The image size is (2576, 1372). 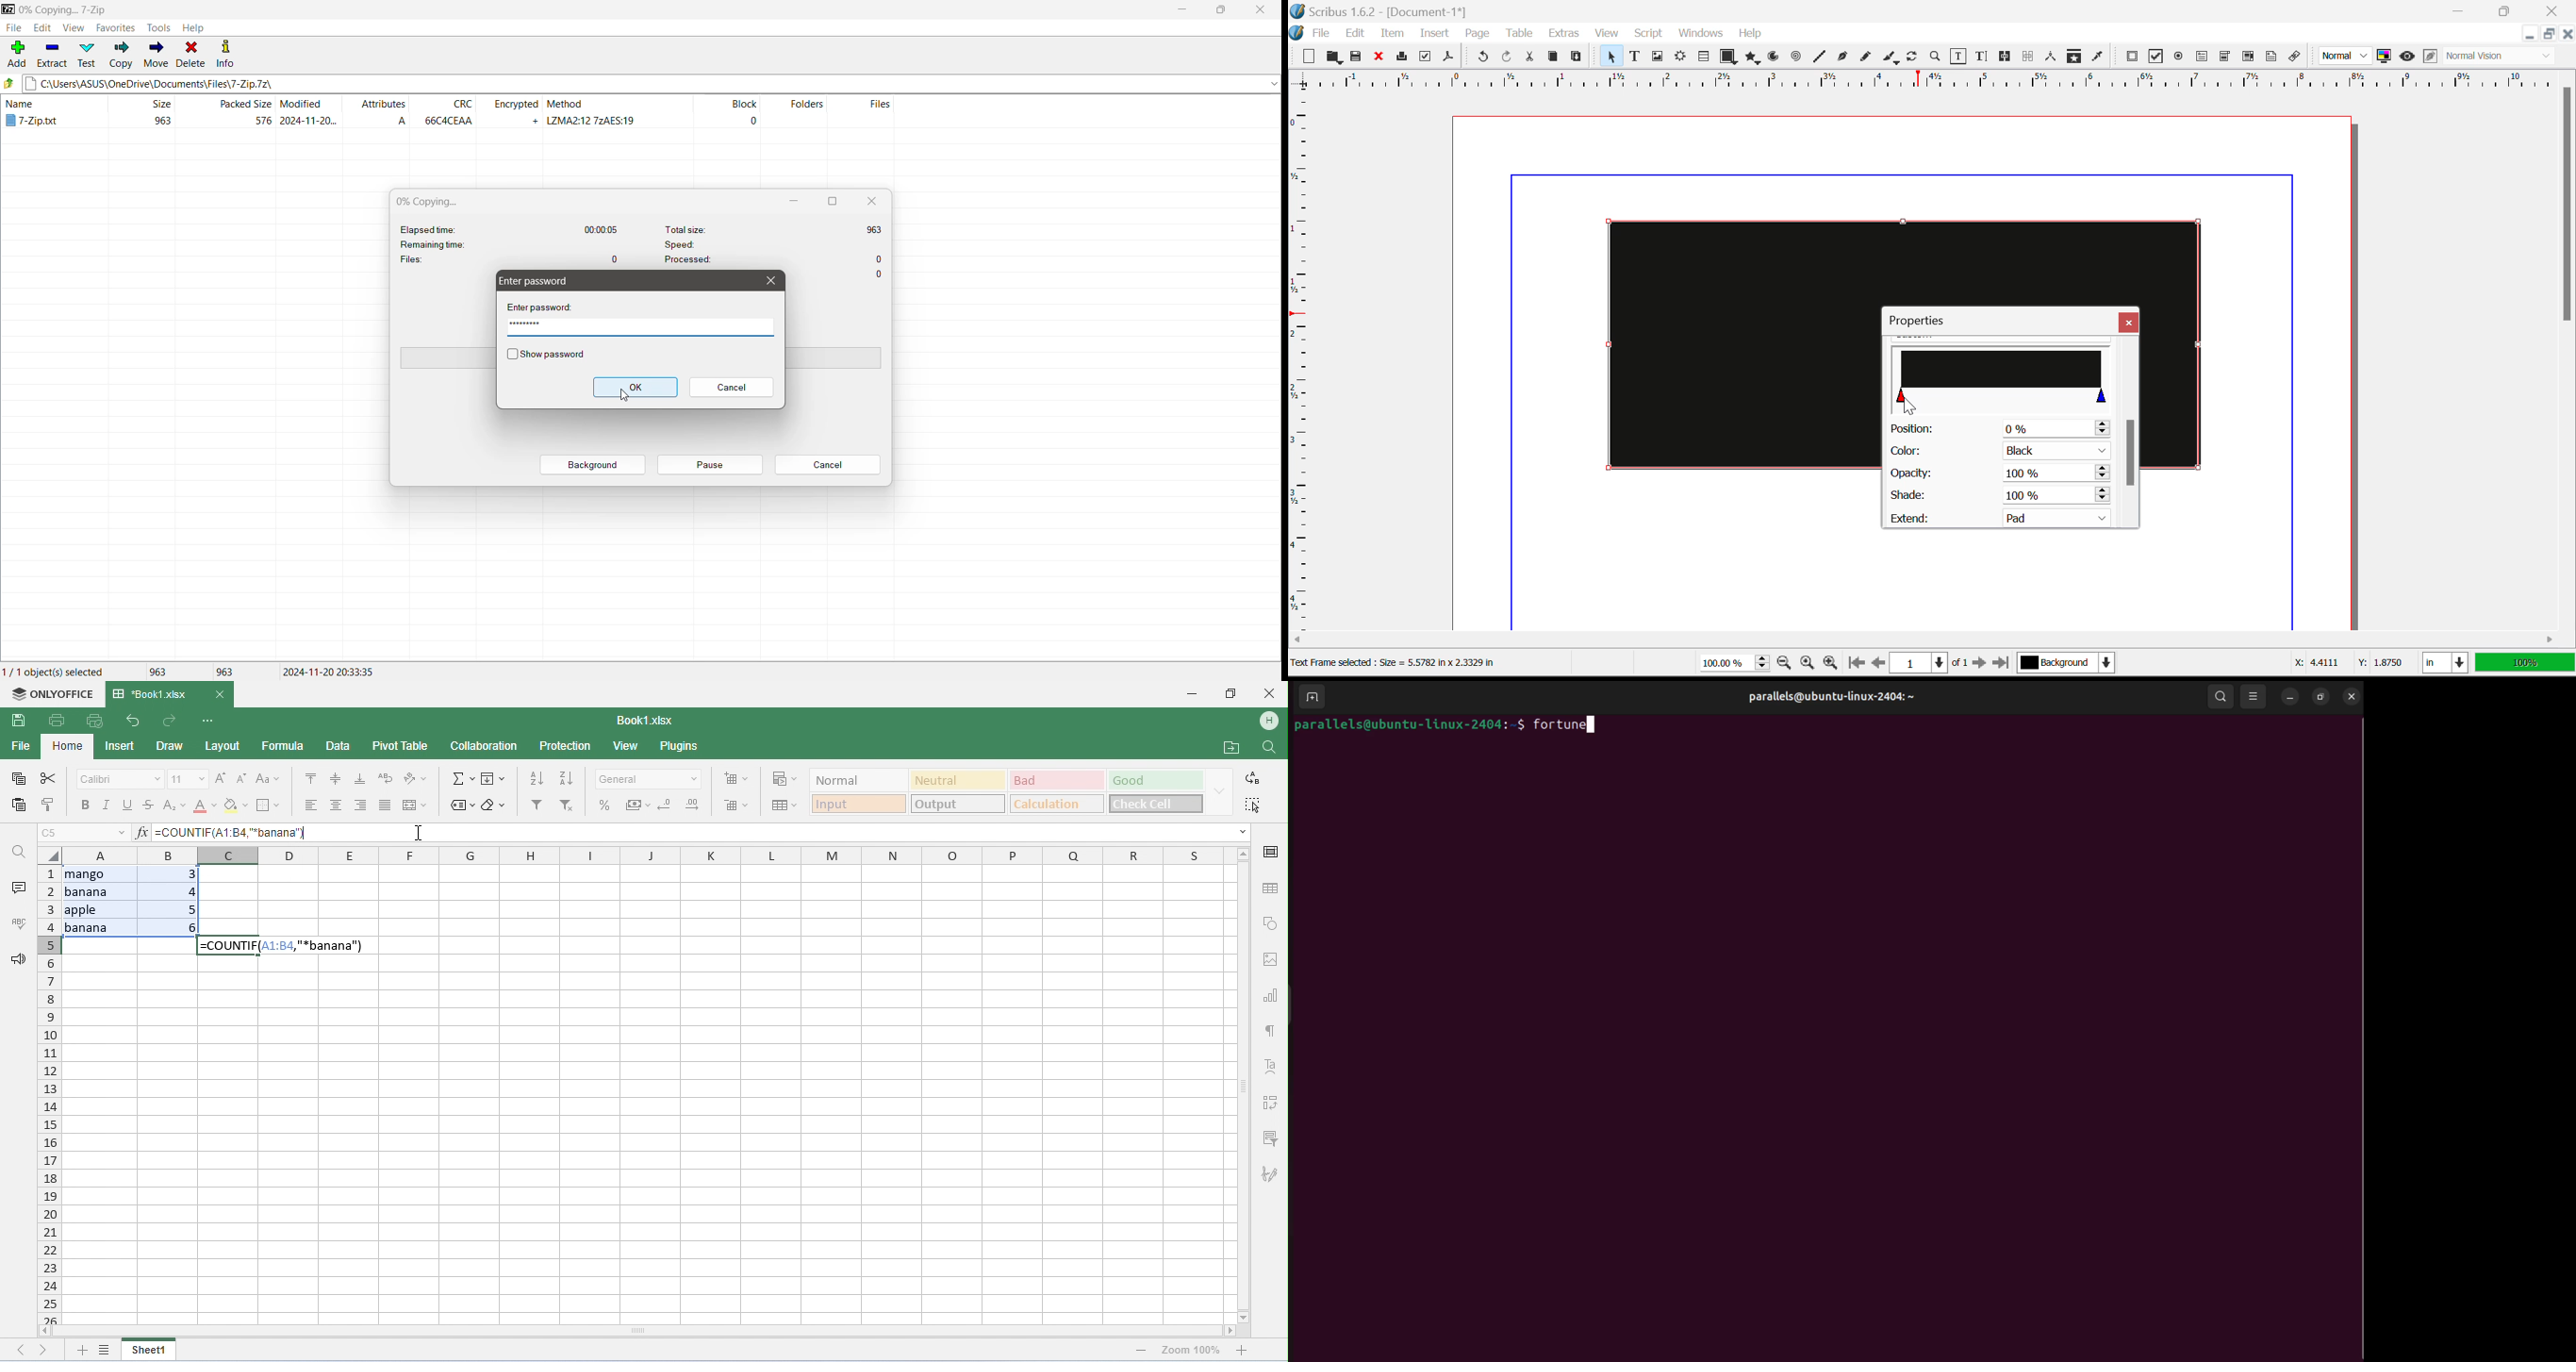 I want to click on Attributes, so click(x=381, y=112).